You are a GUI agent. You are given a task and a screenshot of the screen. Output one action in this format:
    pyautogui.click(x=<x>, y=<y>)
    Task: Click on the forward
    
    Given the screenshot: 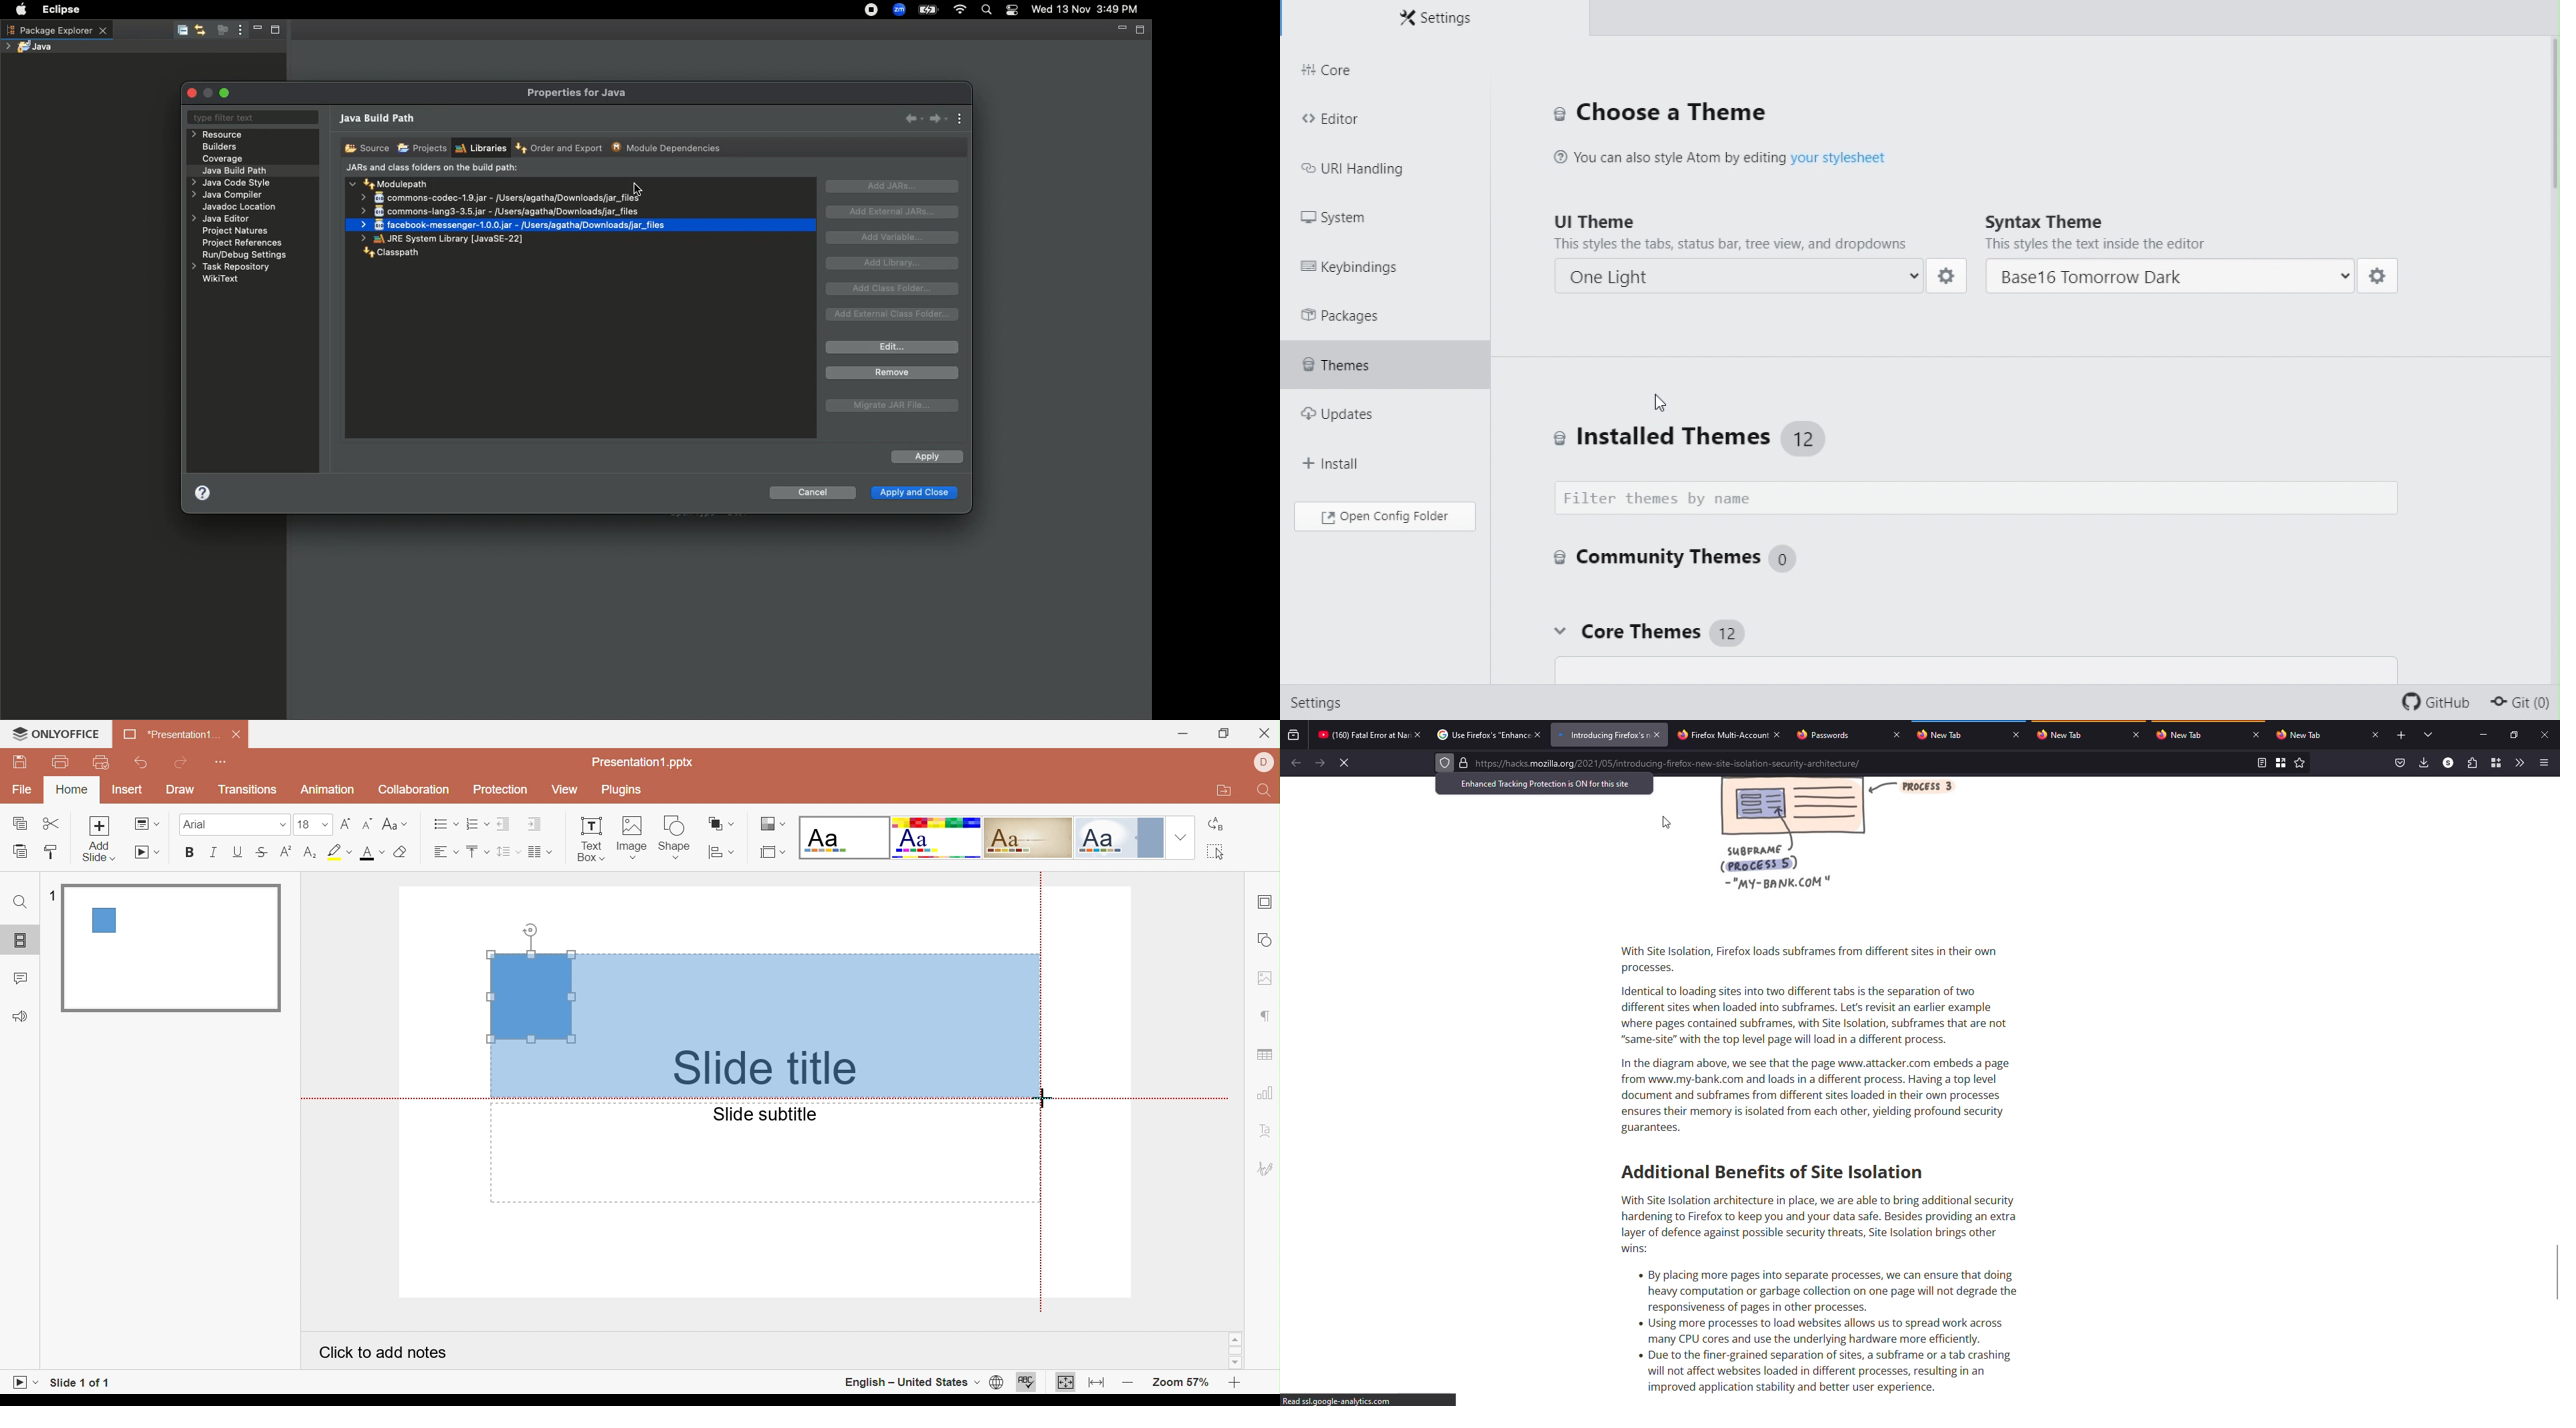 What is the action you would take?
    pyautogui.click(x=1320, y=762)
    